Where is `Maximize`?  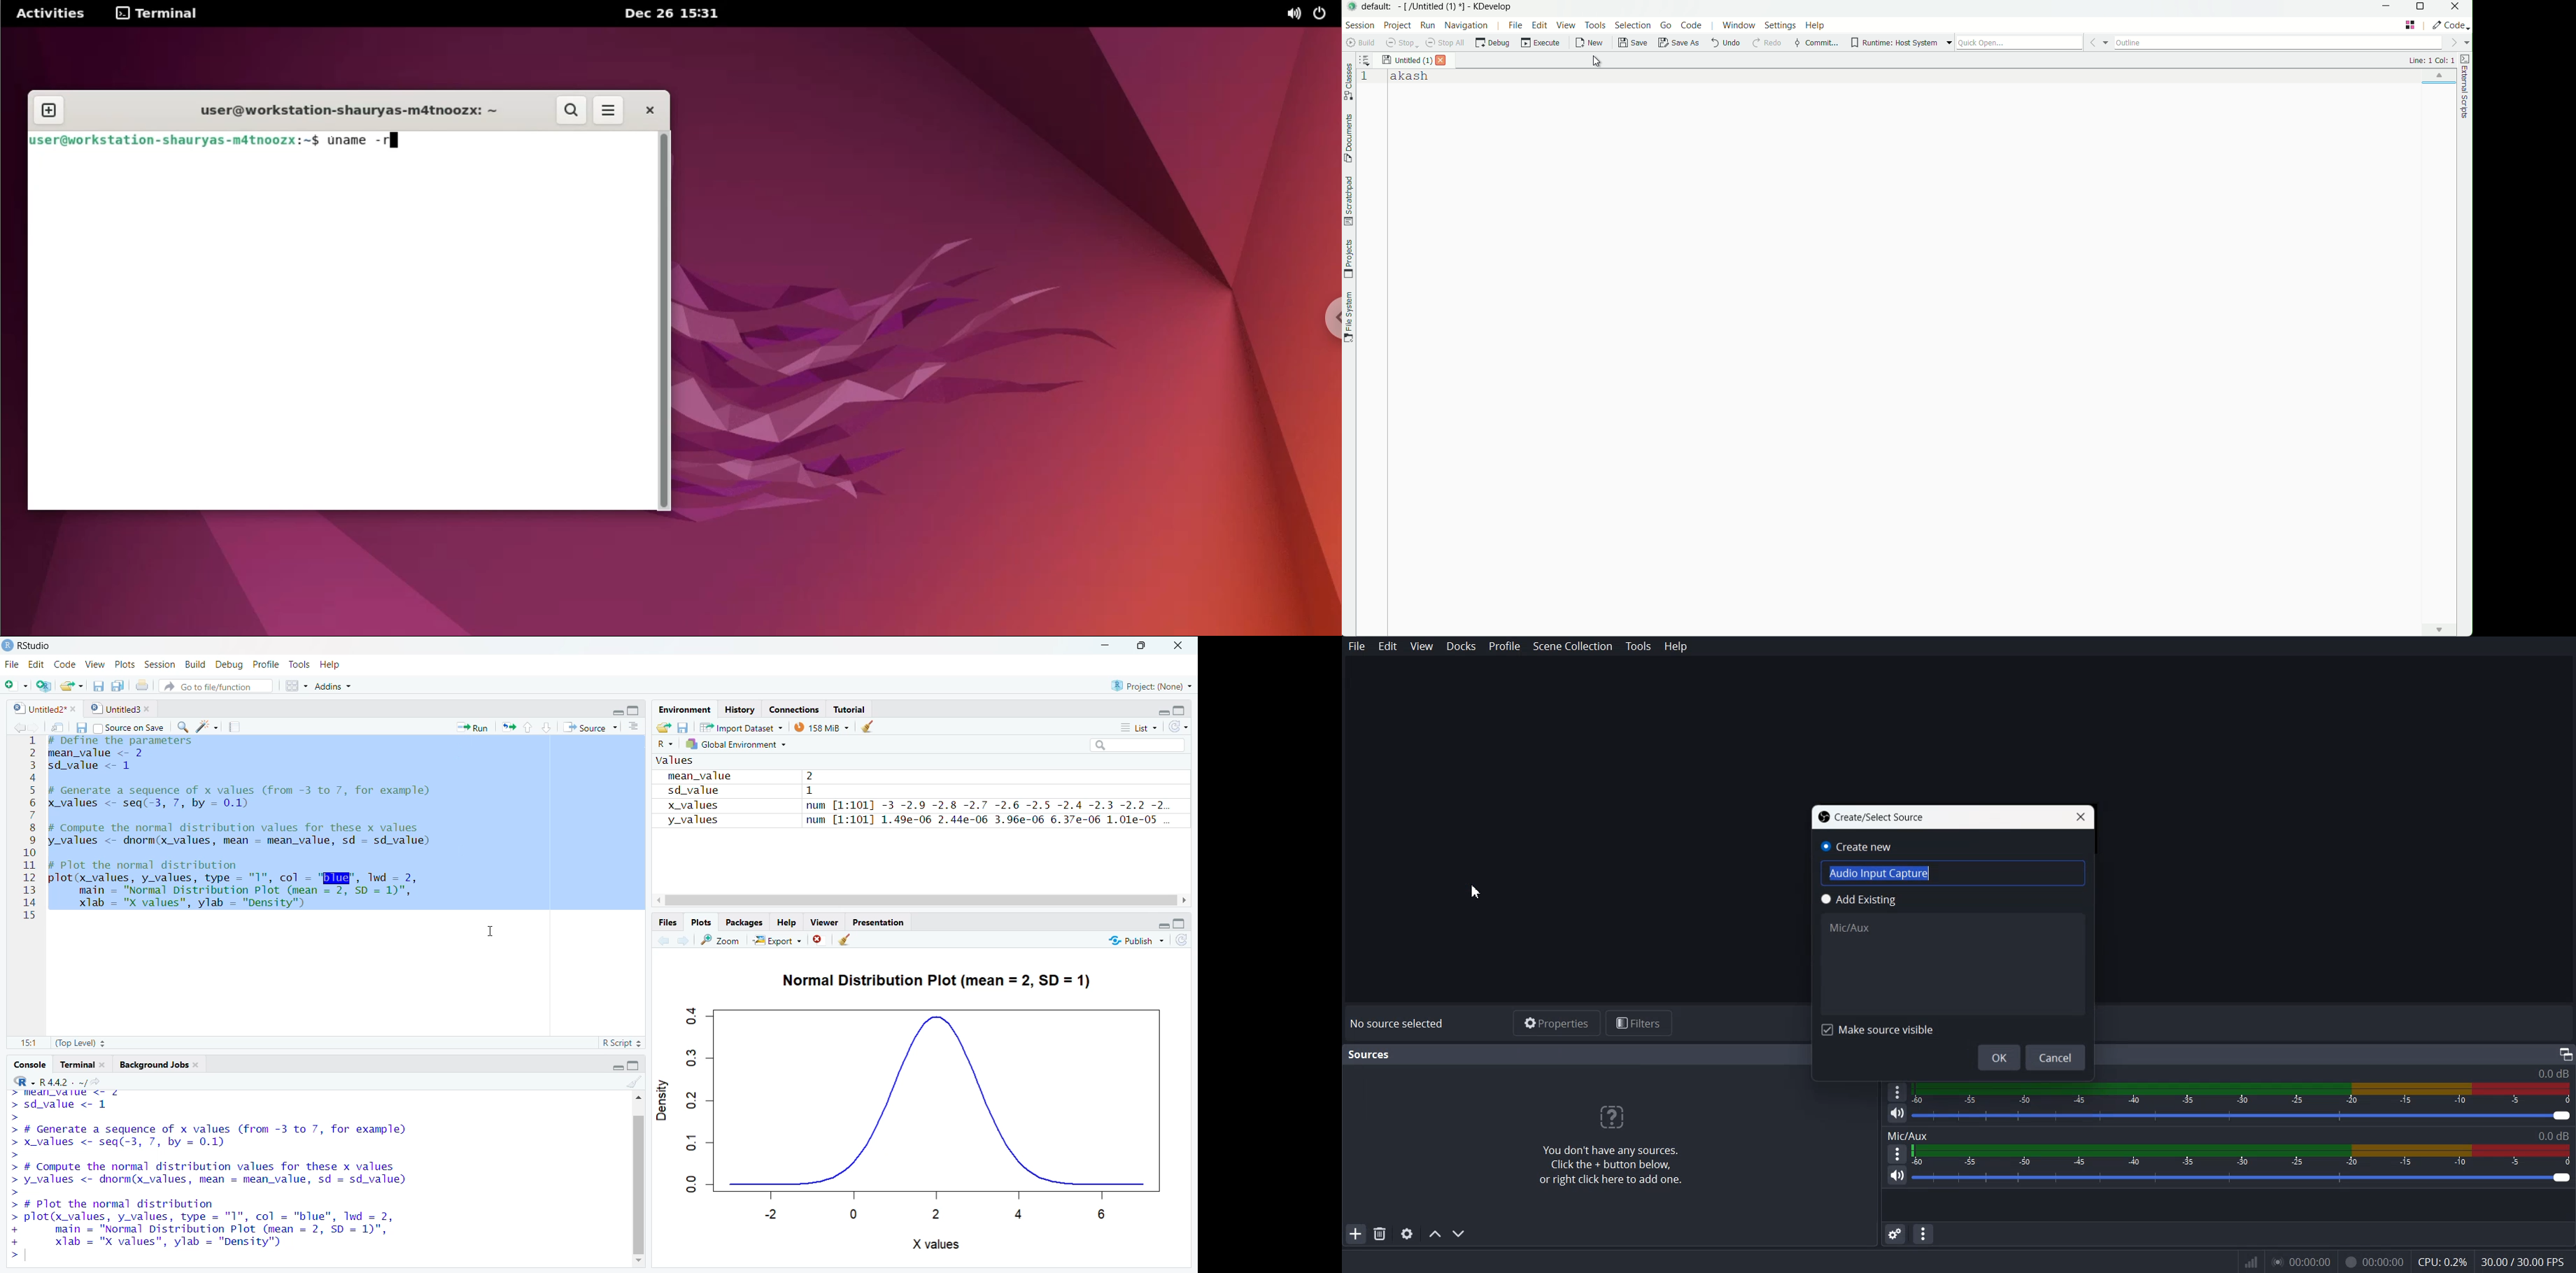
Maximize is located at coordinates (2566, 1053).